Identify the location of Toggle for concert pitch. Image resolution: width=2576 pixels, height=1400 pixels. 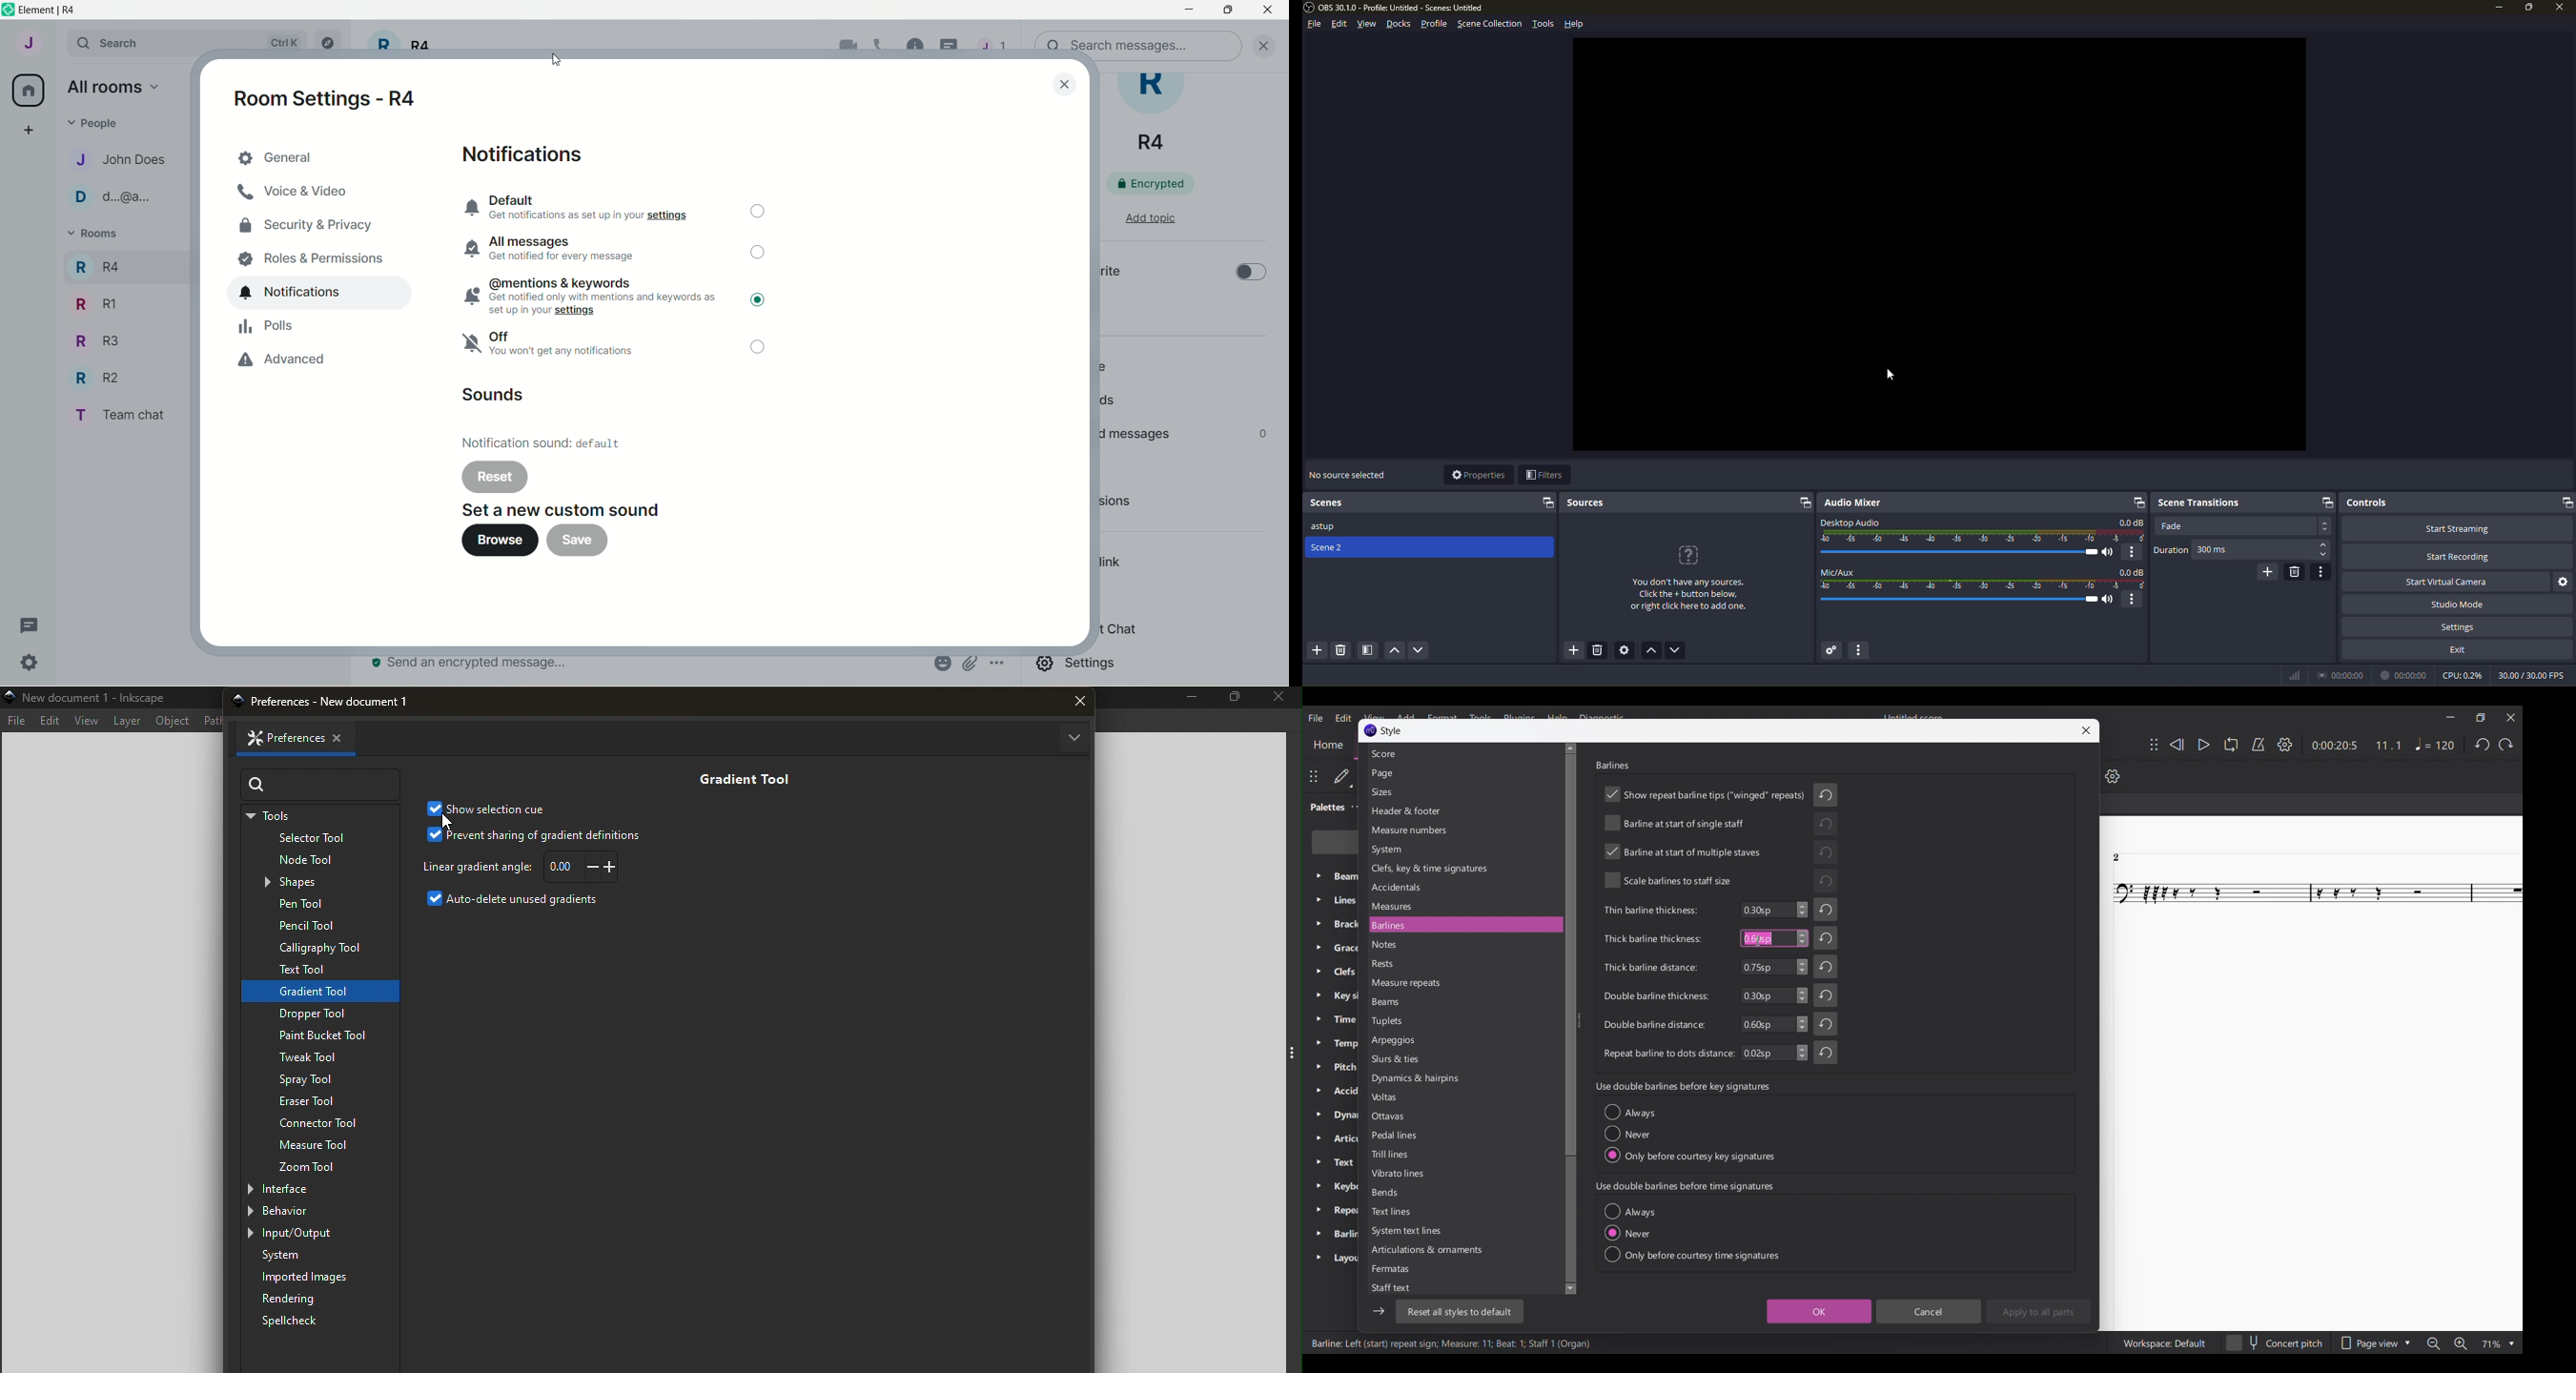
(2274, 1343).